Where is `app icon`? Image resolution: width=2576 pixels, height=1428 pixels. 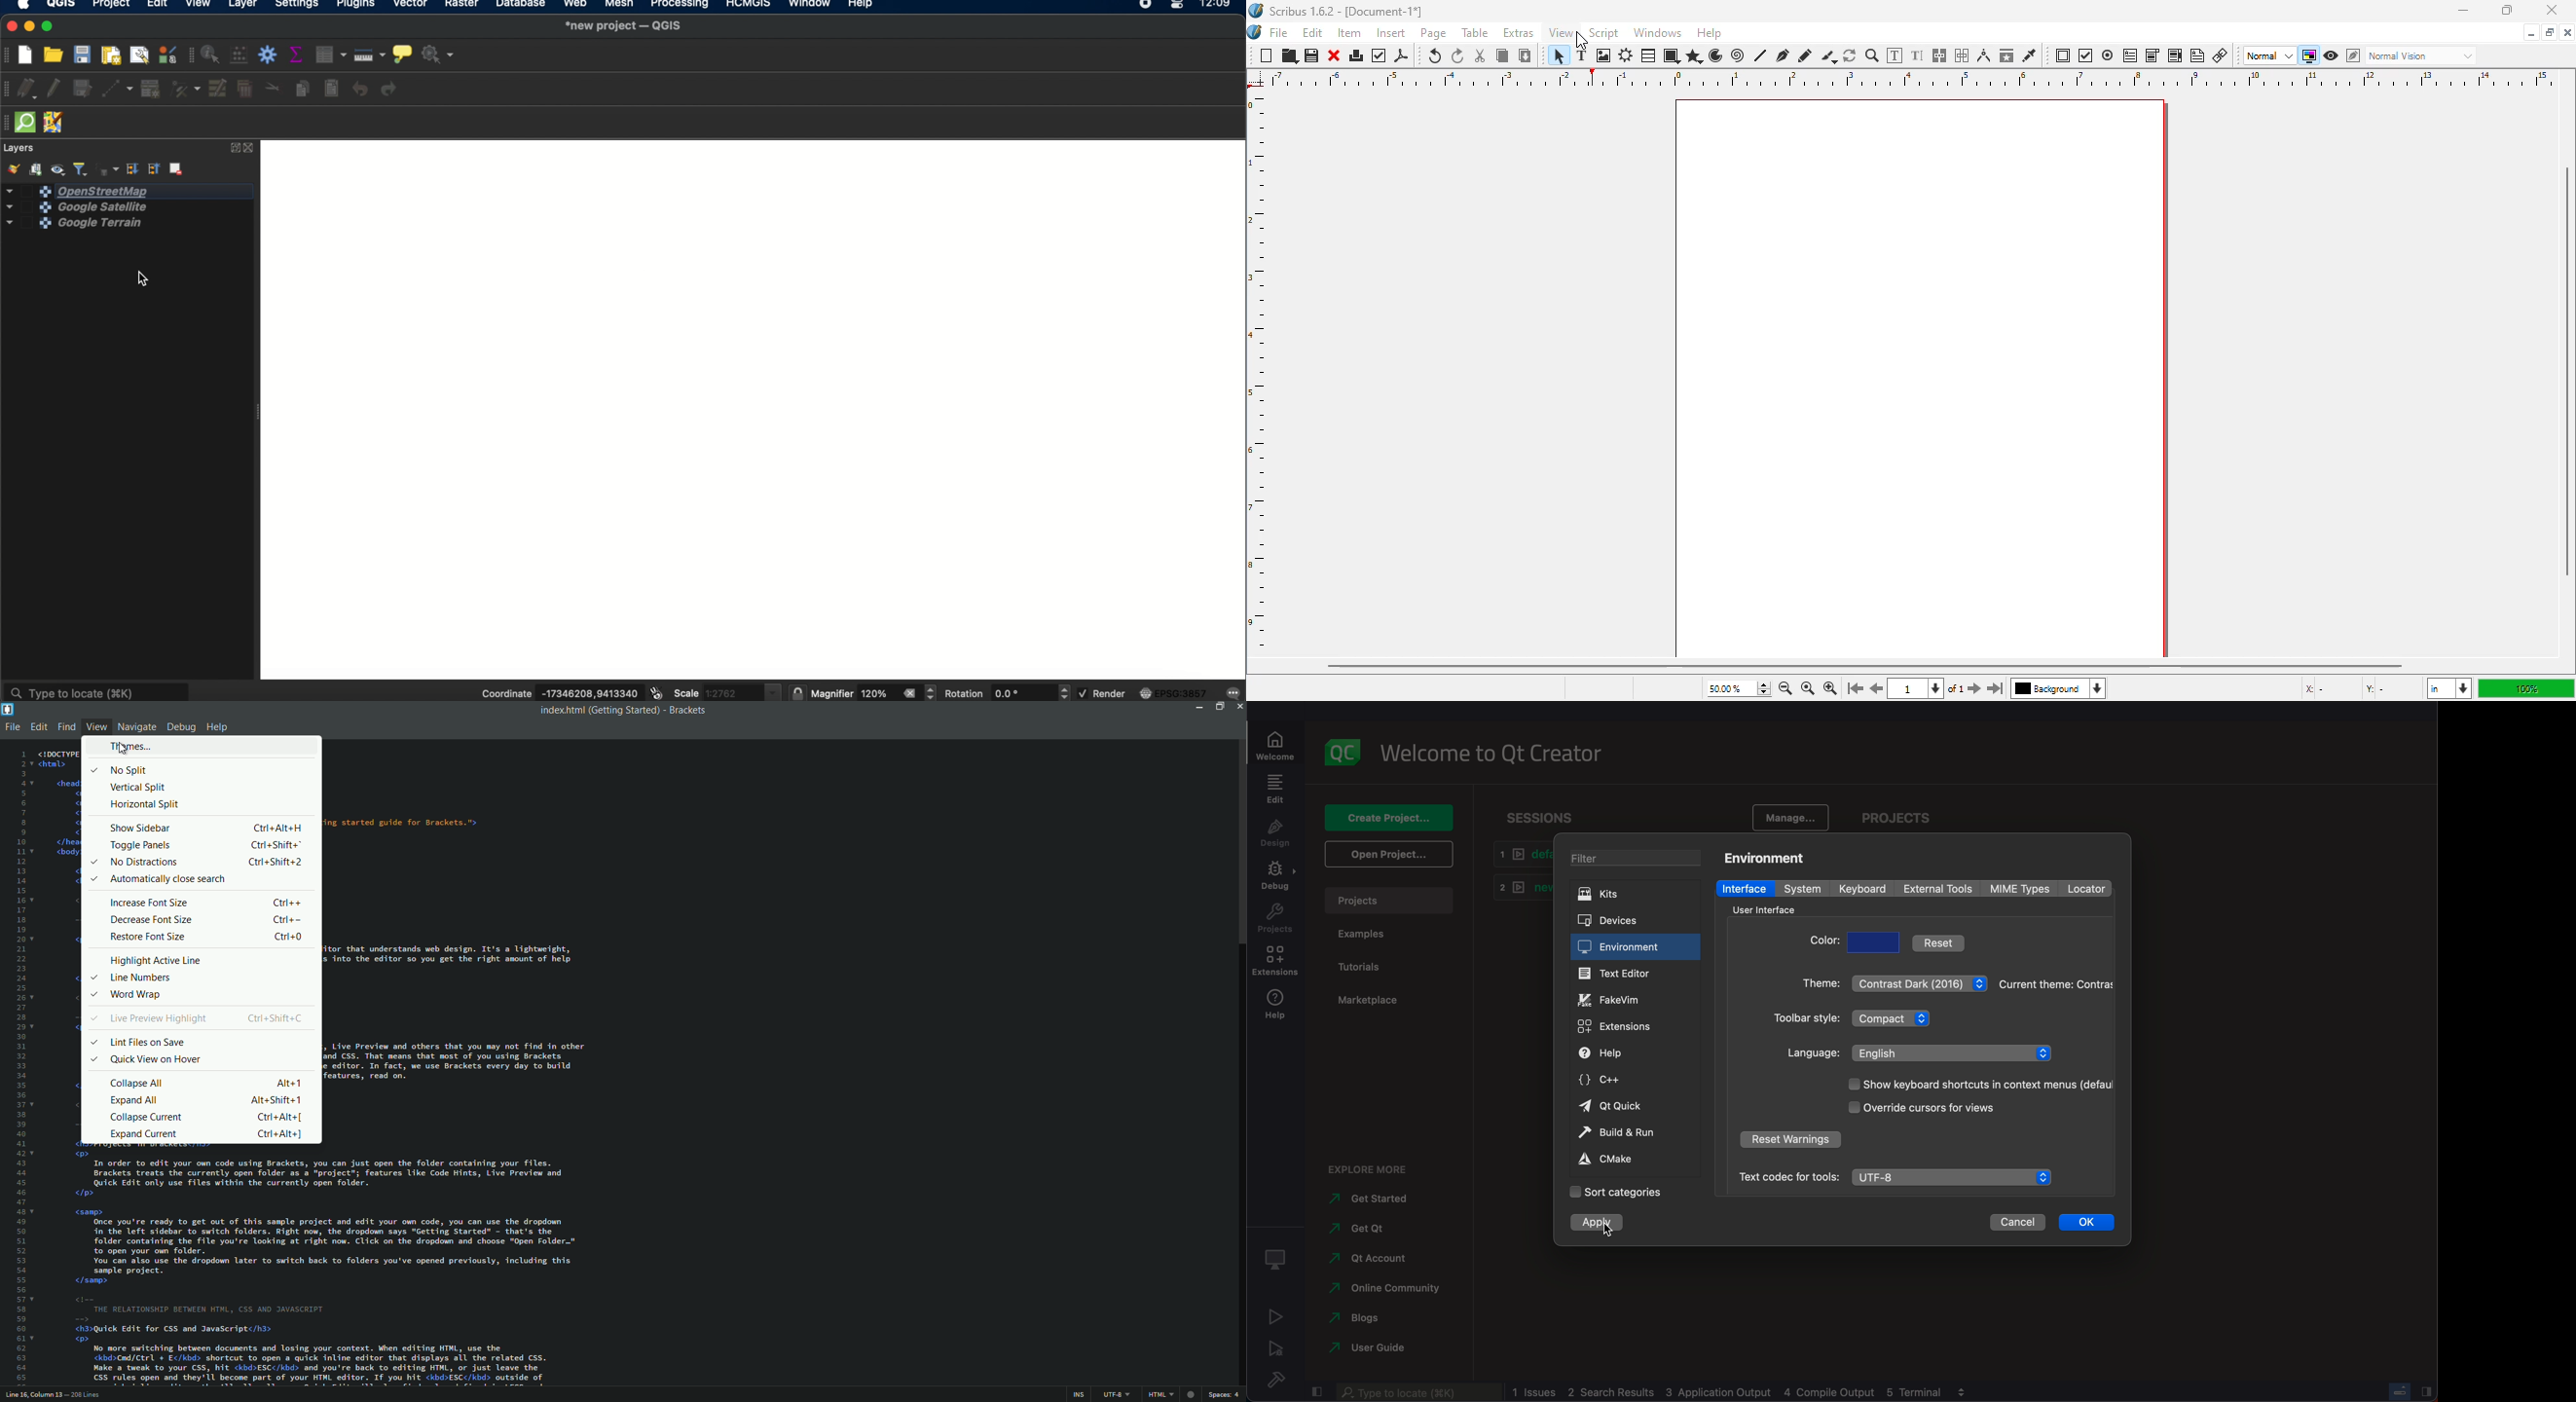
app icon is located at coordinates (8, 708).